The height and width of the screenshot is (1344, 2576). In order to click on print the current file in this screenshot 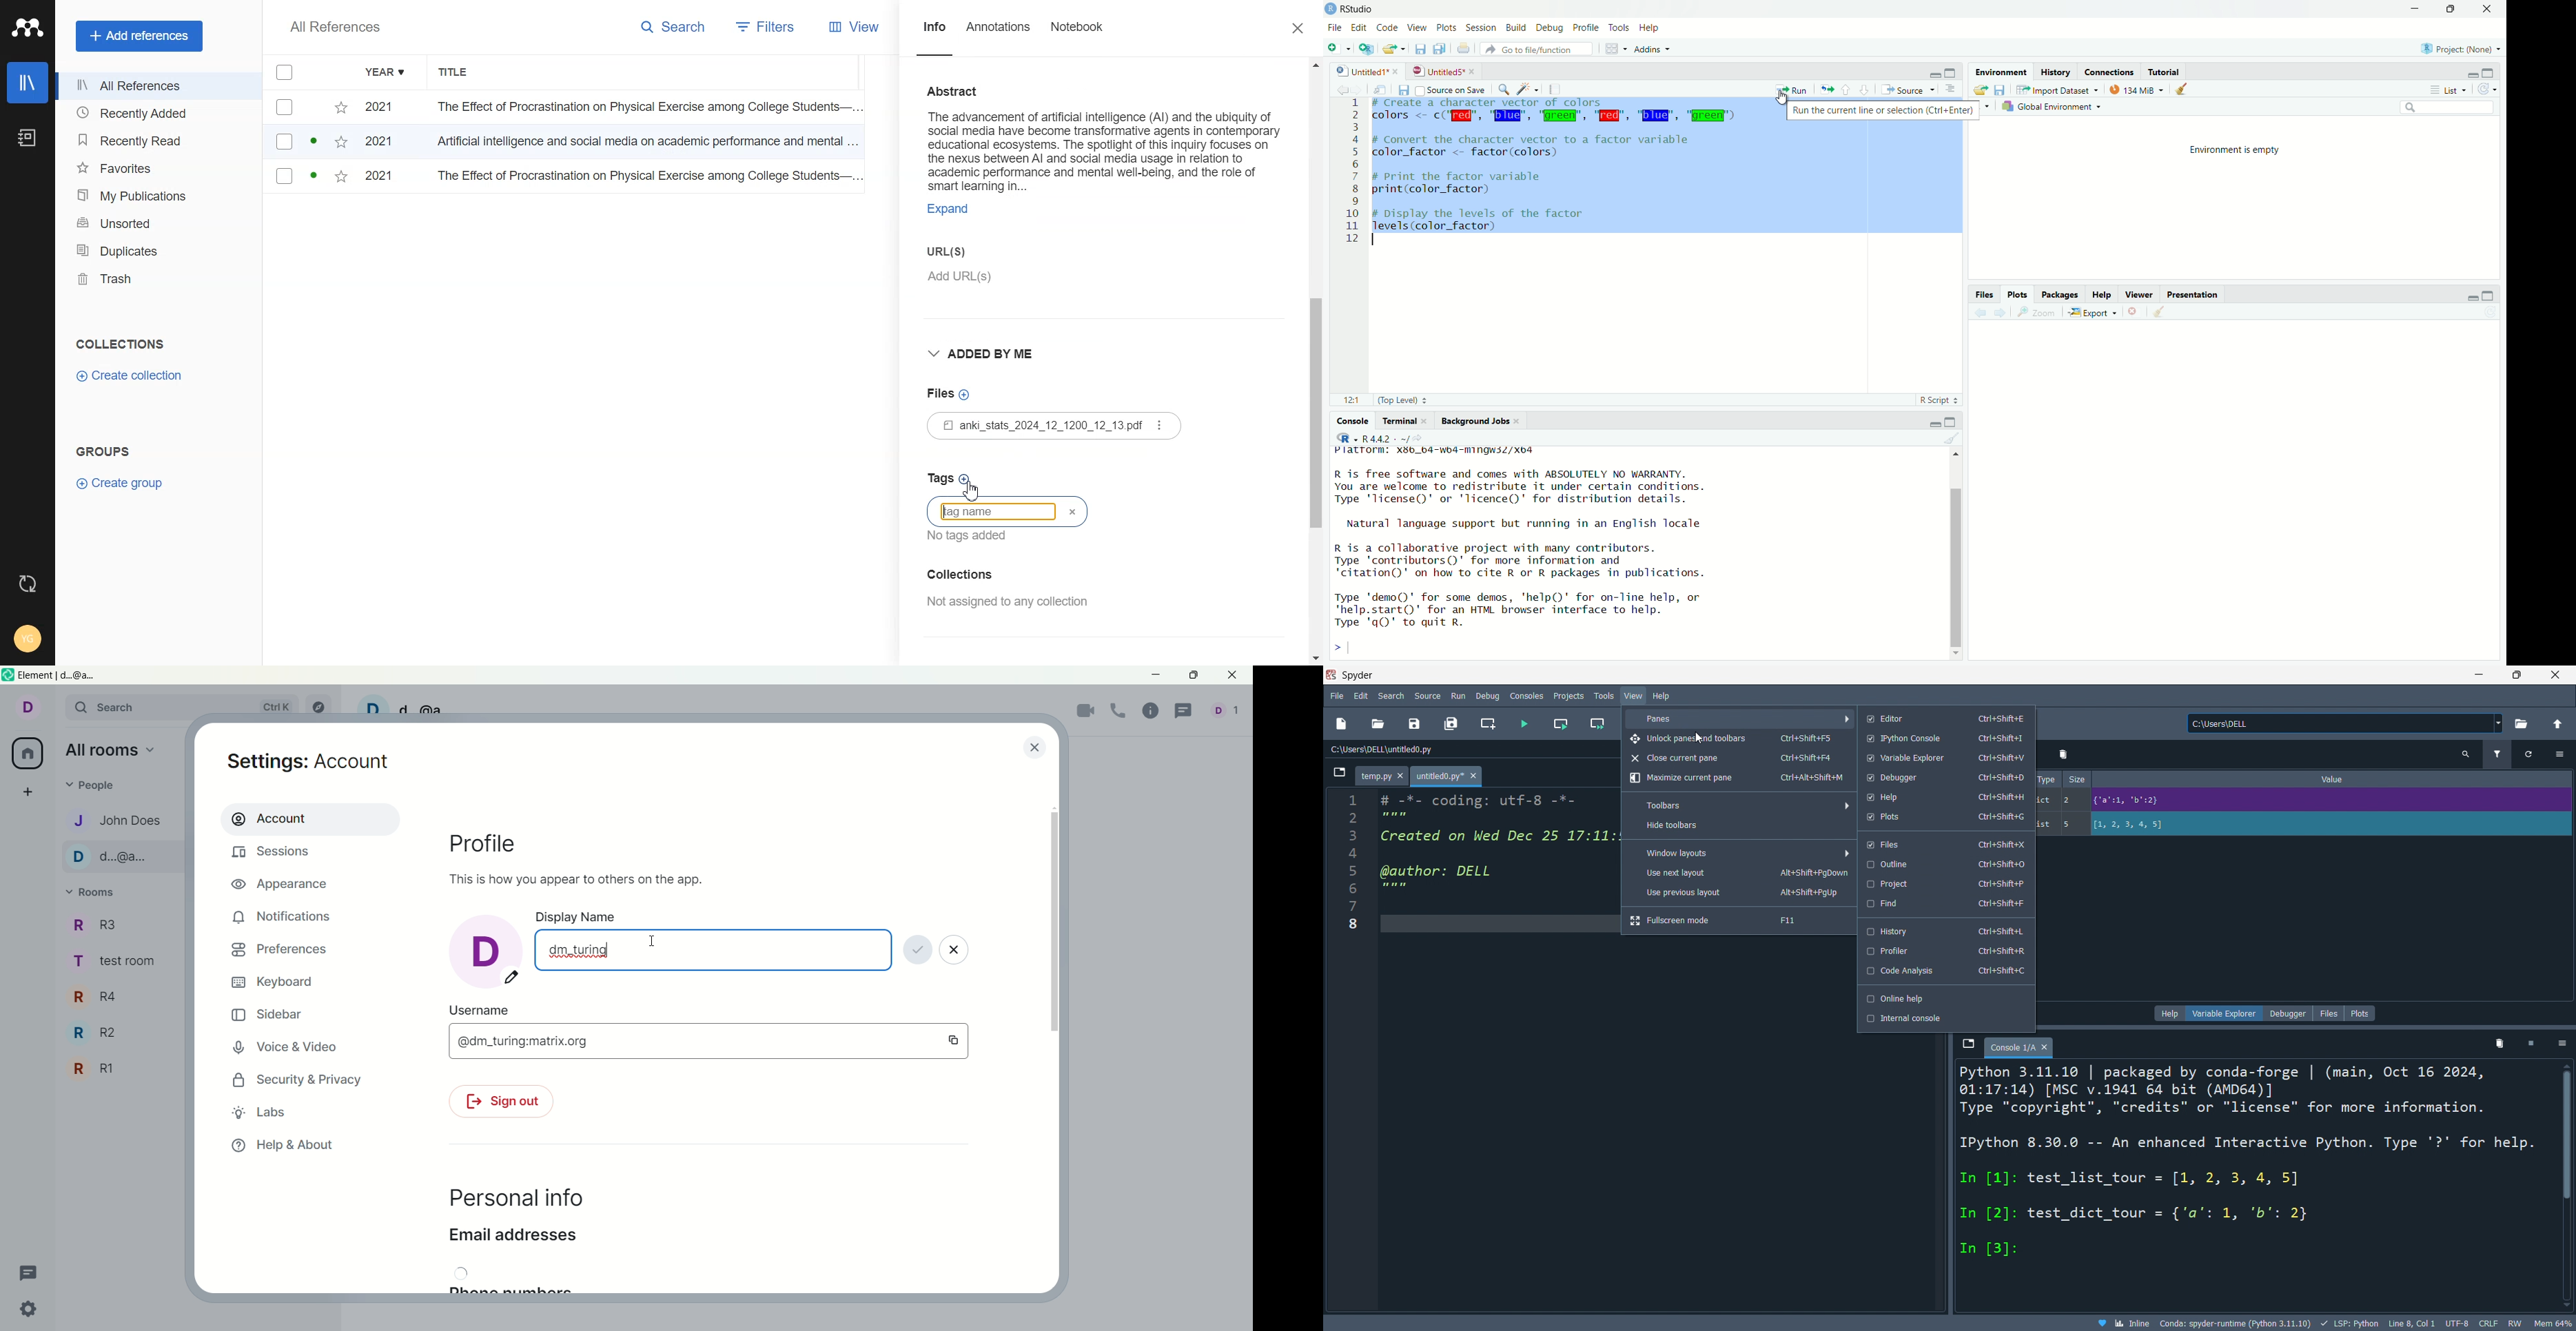, I will do `click(1464, 48)`.